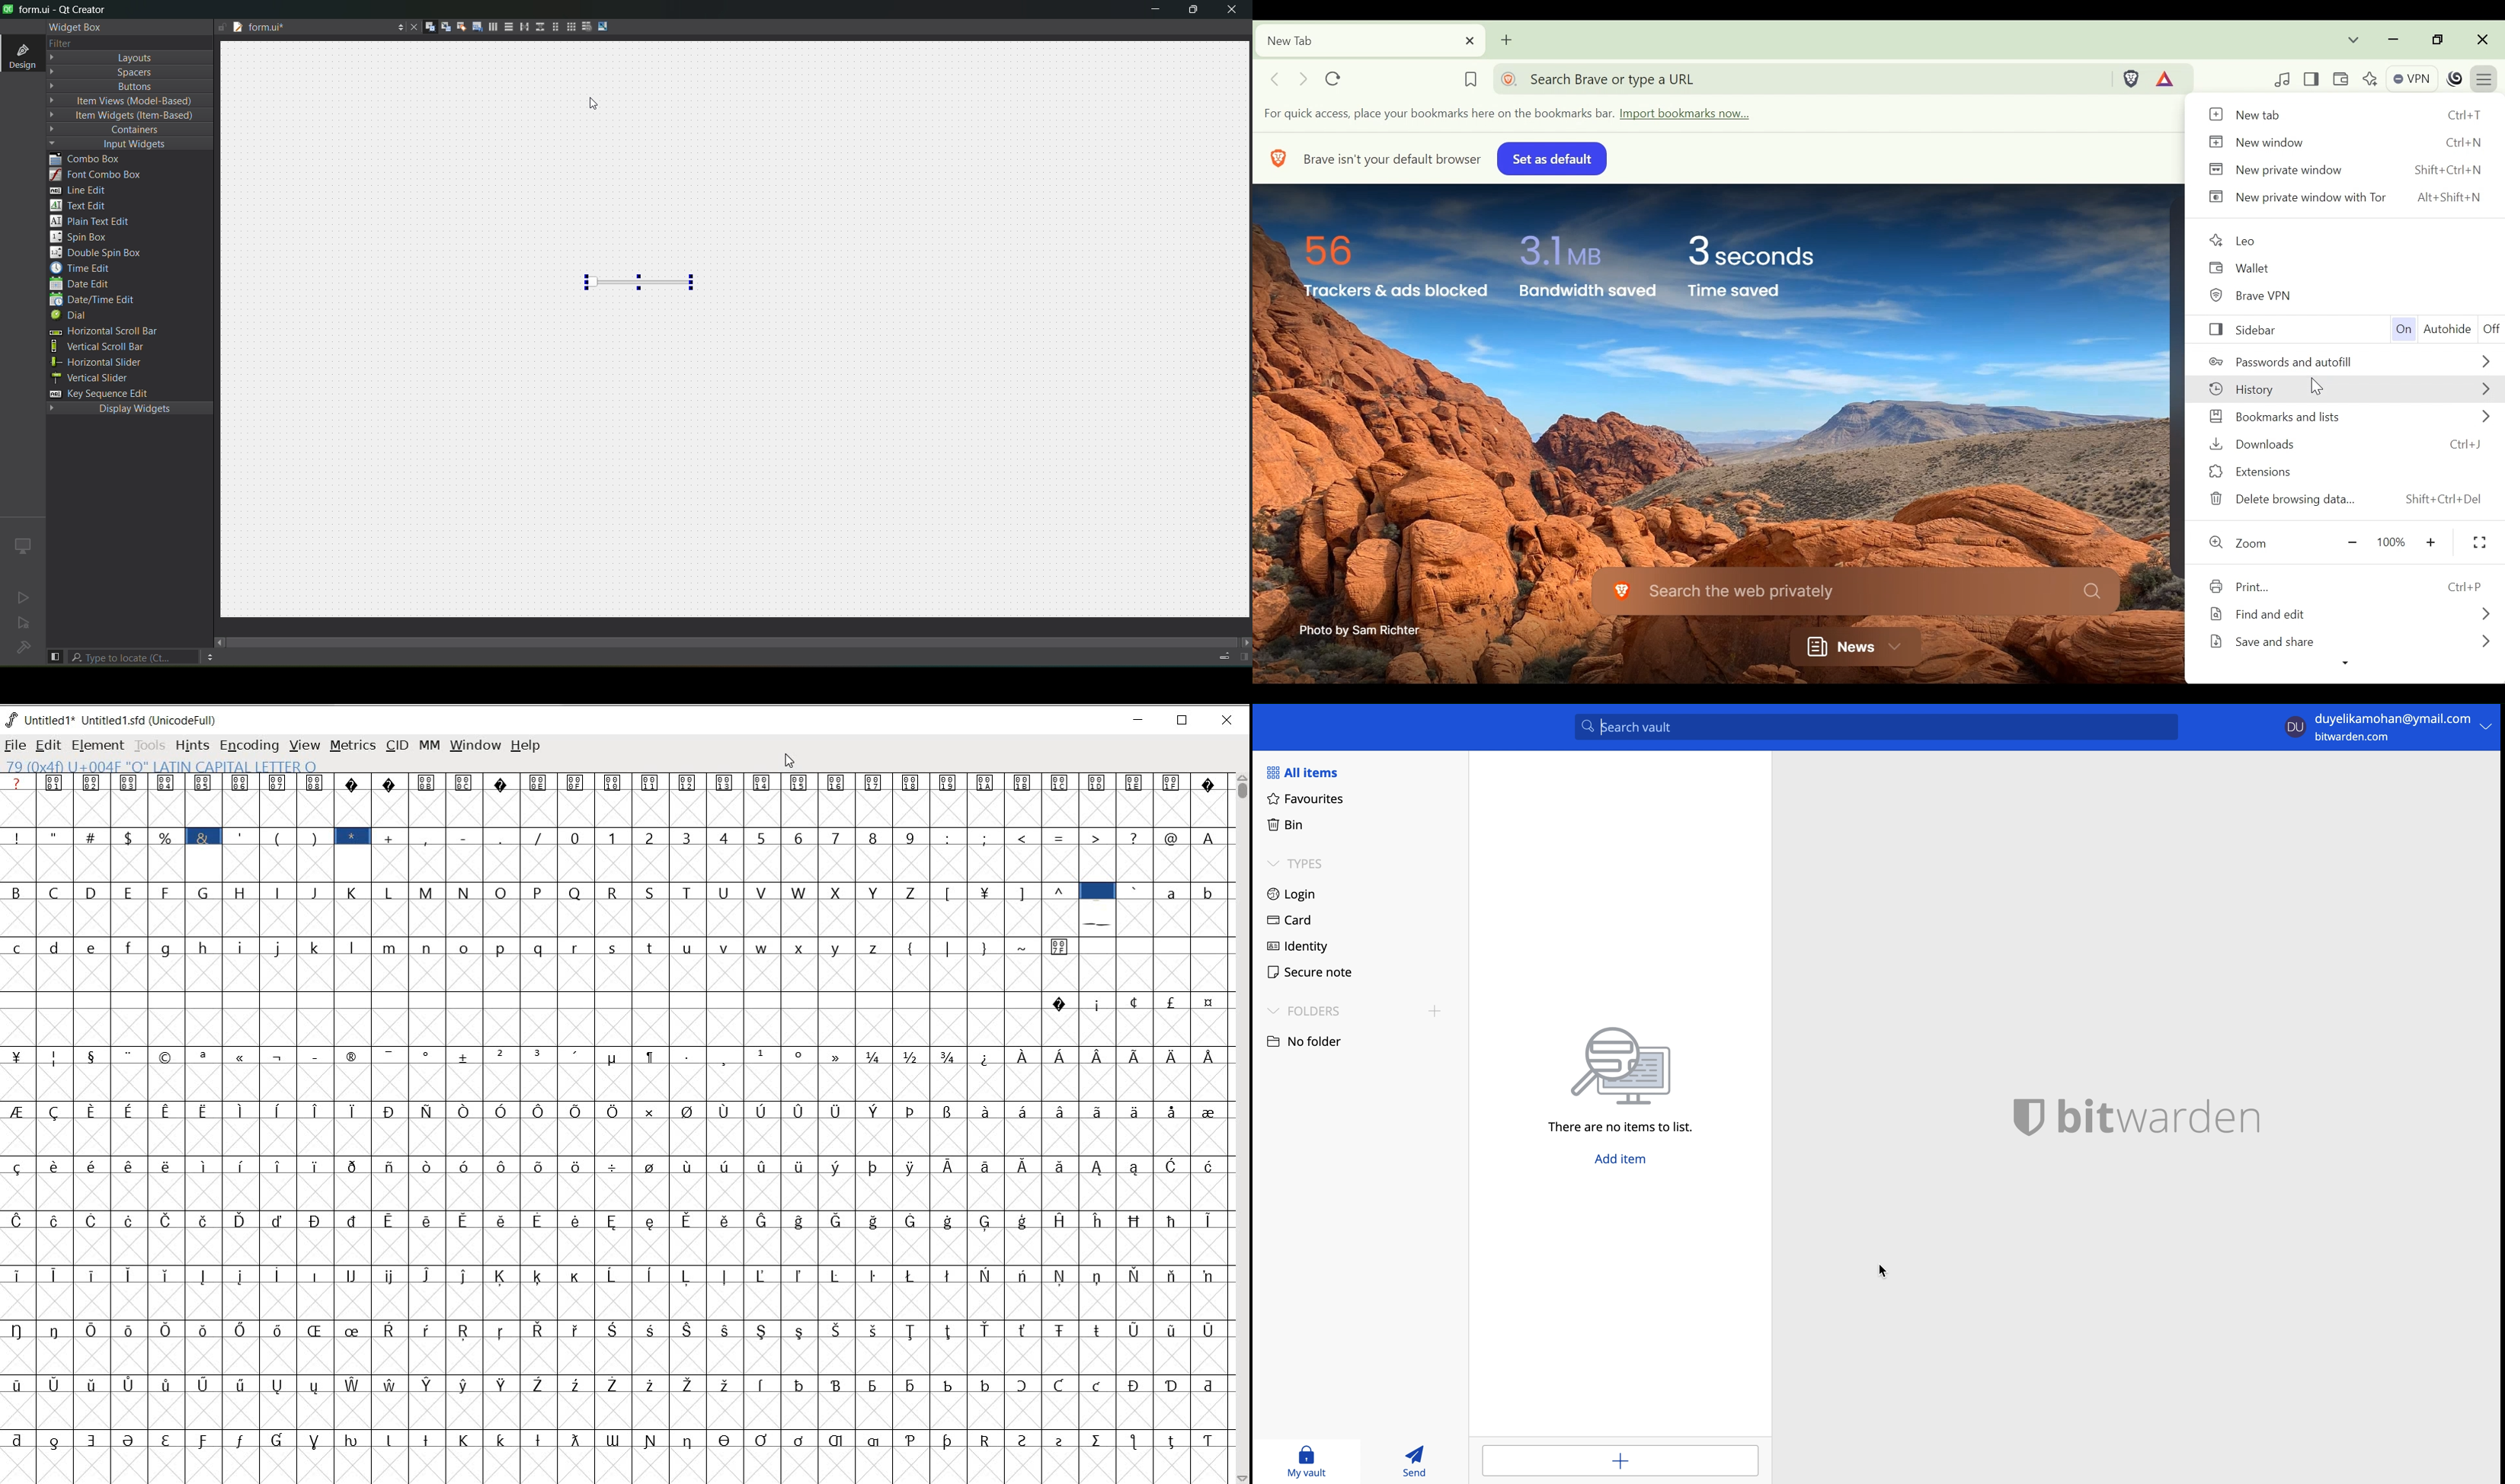  I want to click on add item, so click(1621, 1160).